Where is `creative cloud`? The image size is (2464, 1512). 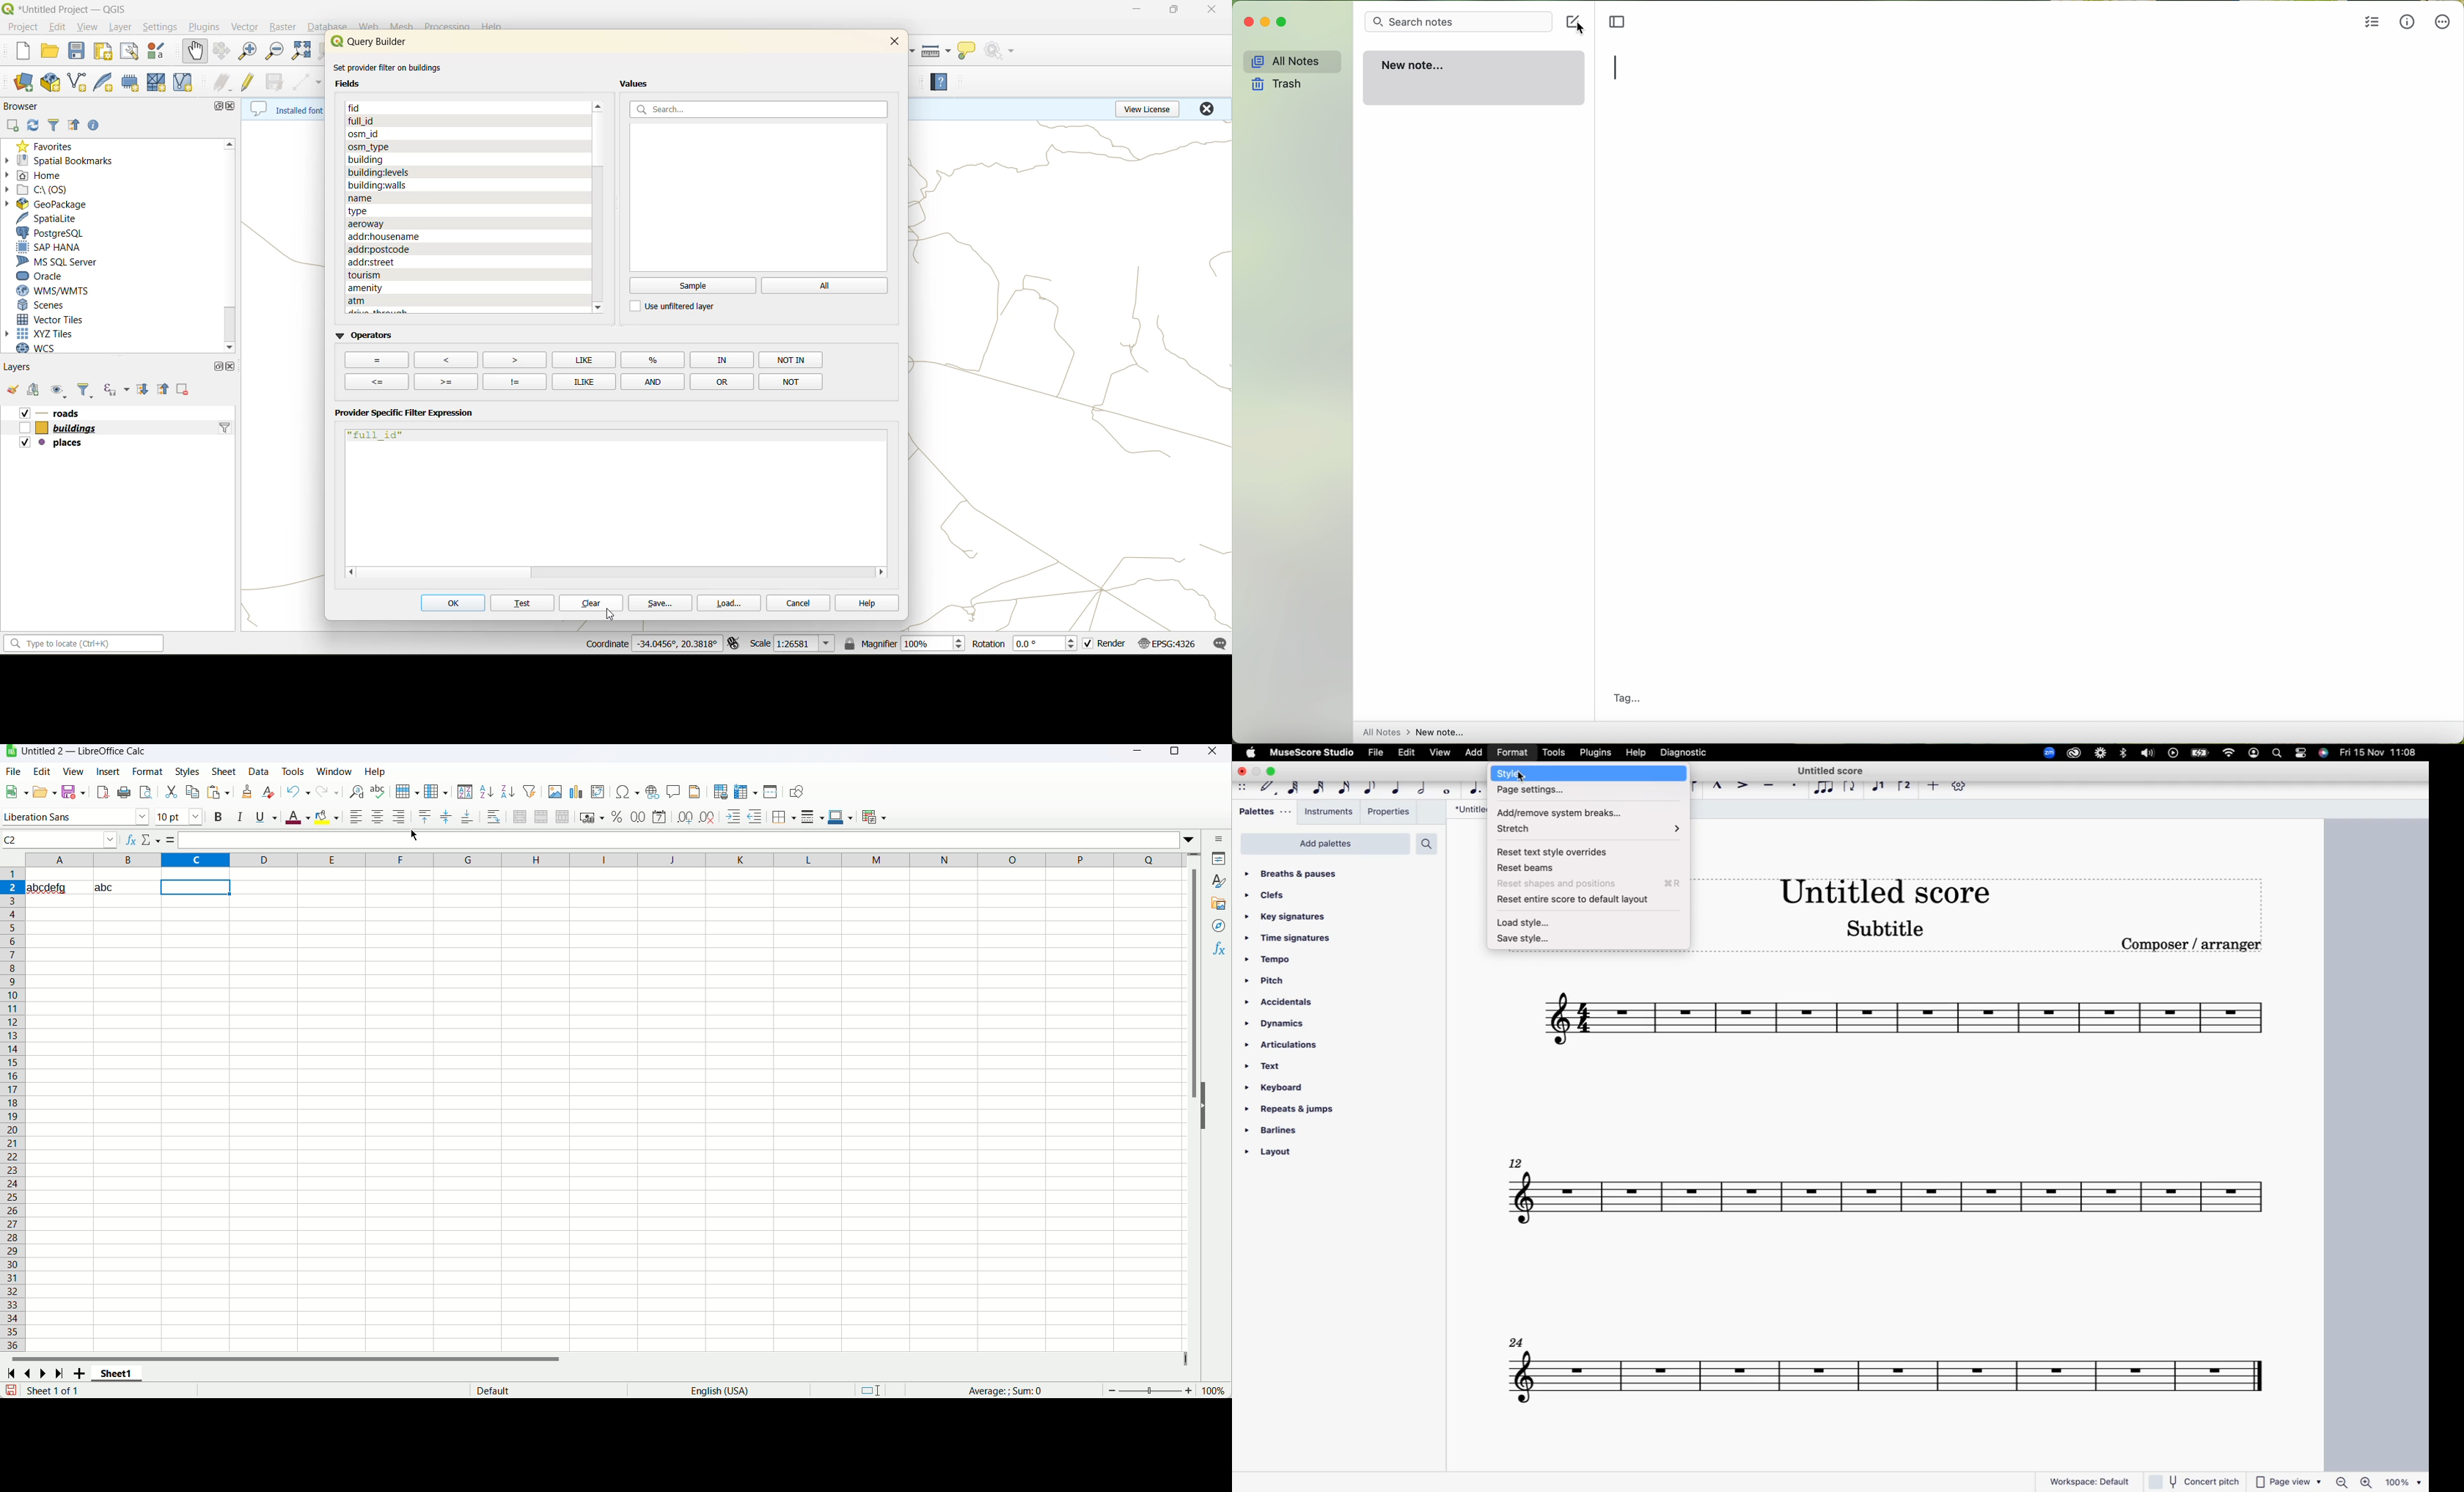
creative cloud is located at coordinates (2074, 754).